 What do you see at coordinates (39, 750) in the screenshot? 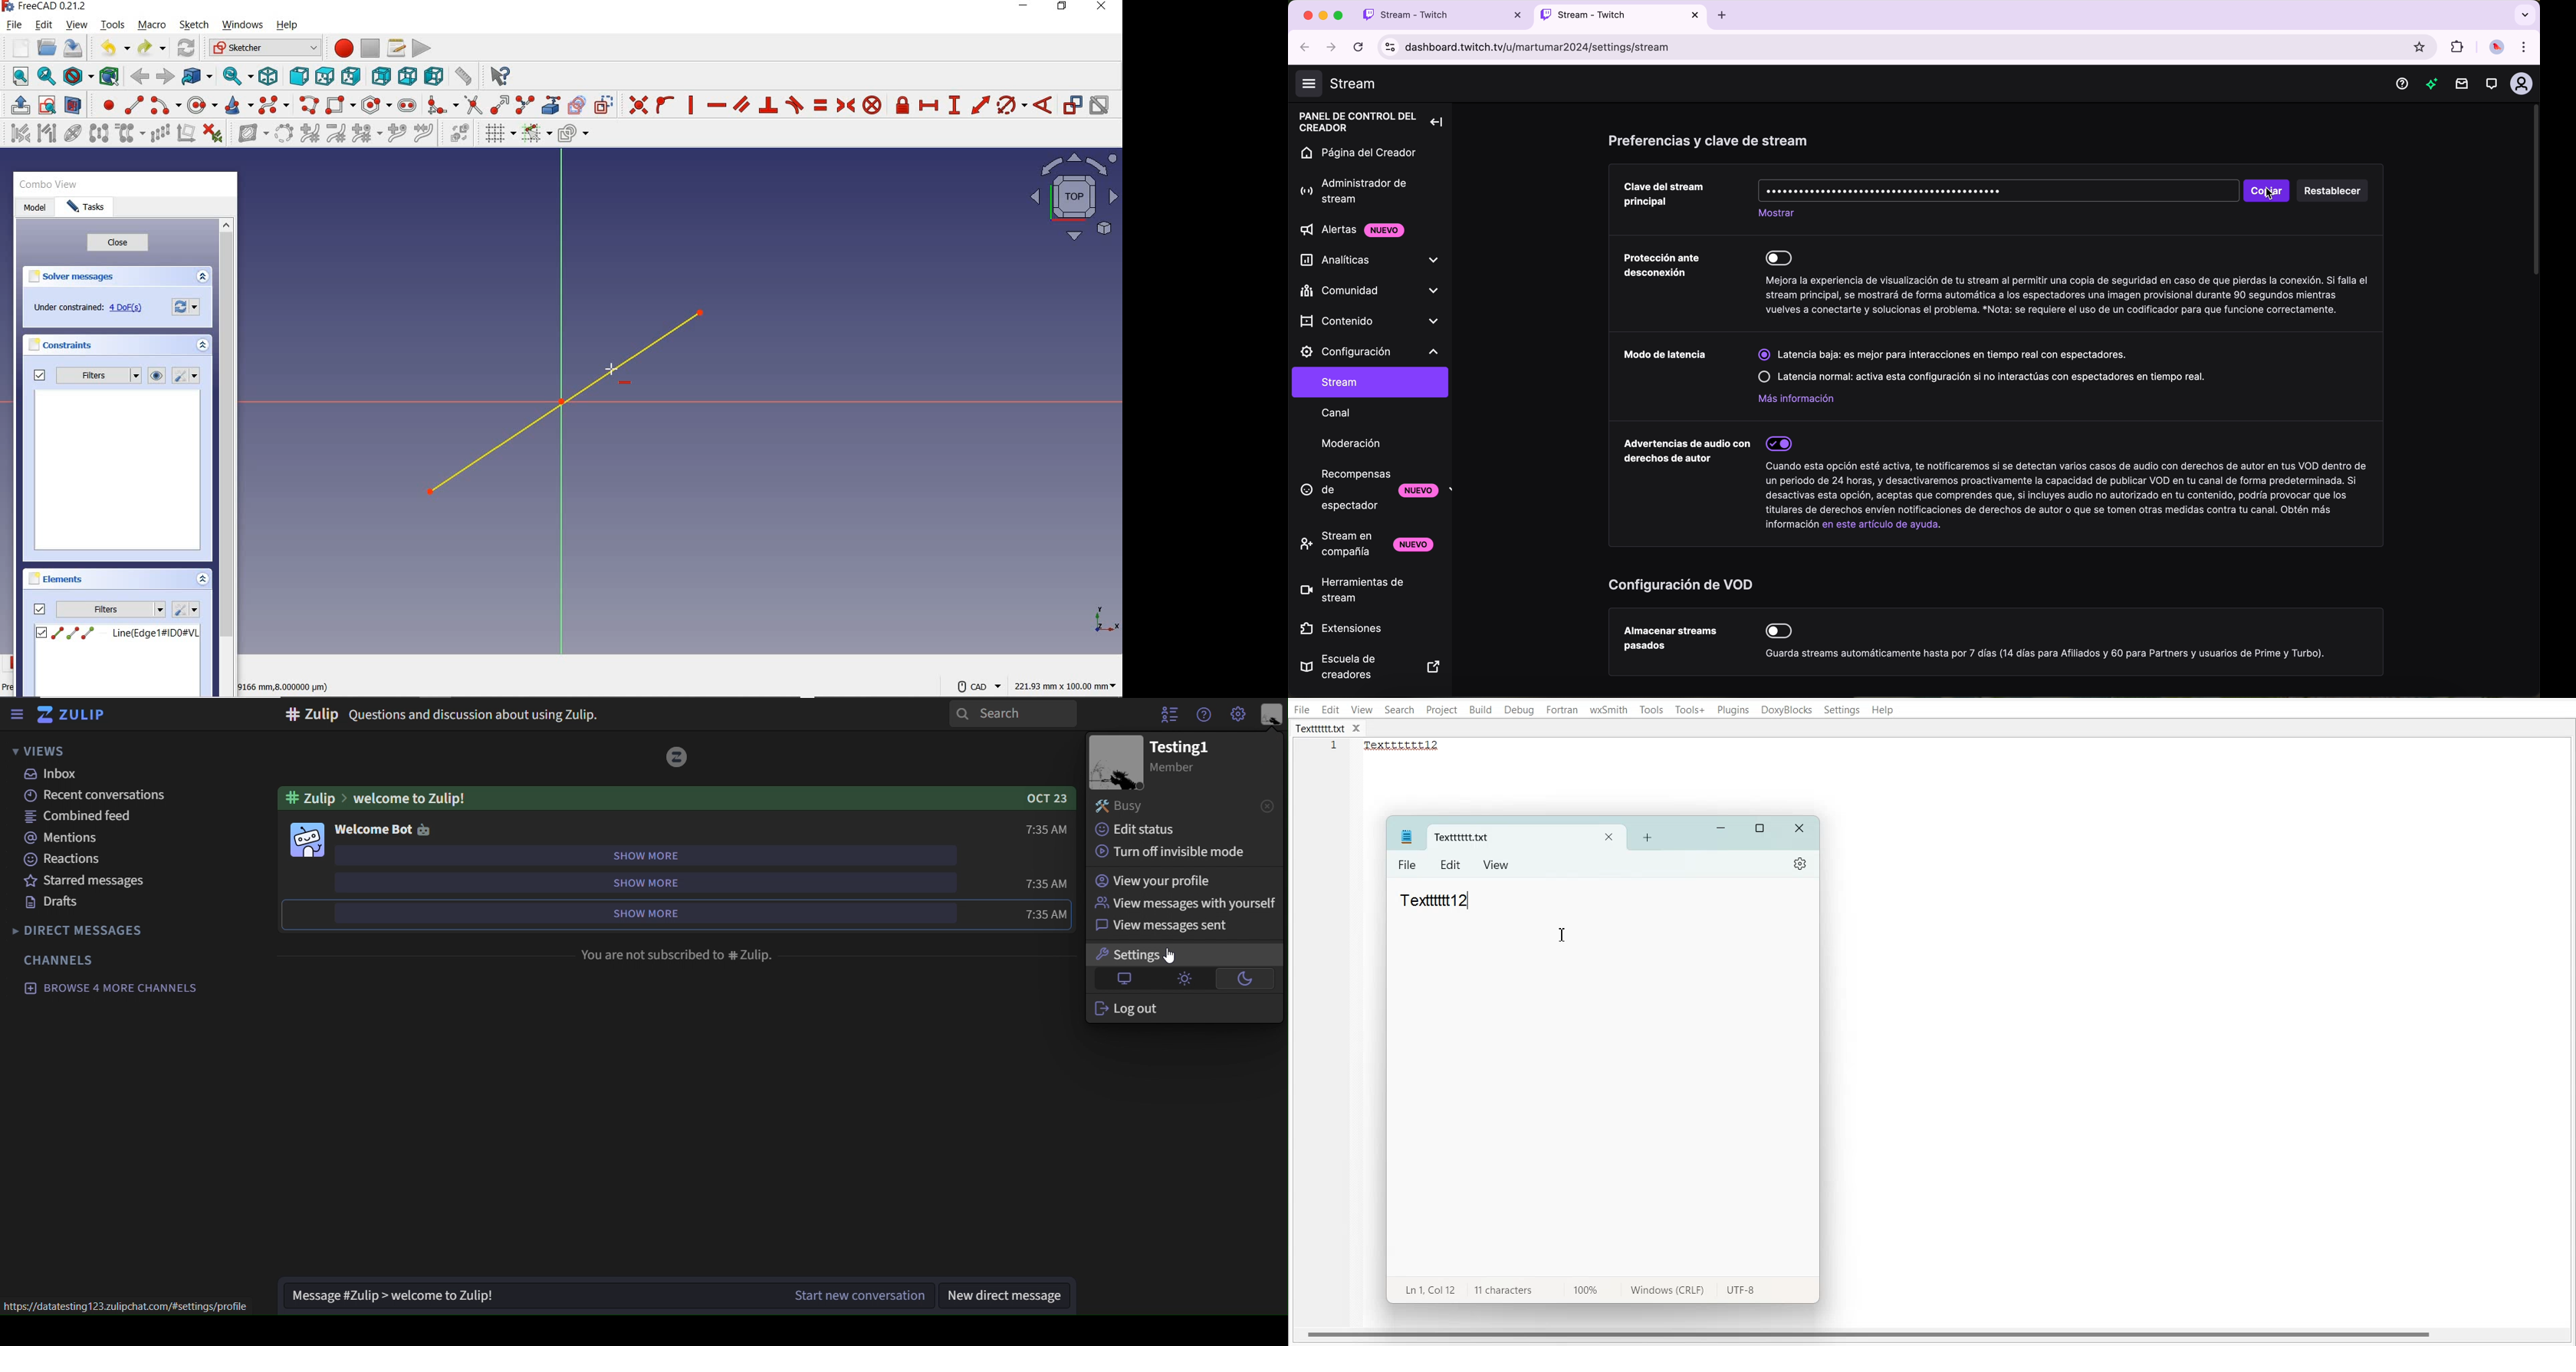
I see `views` at bounding box center [39, 750].